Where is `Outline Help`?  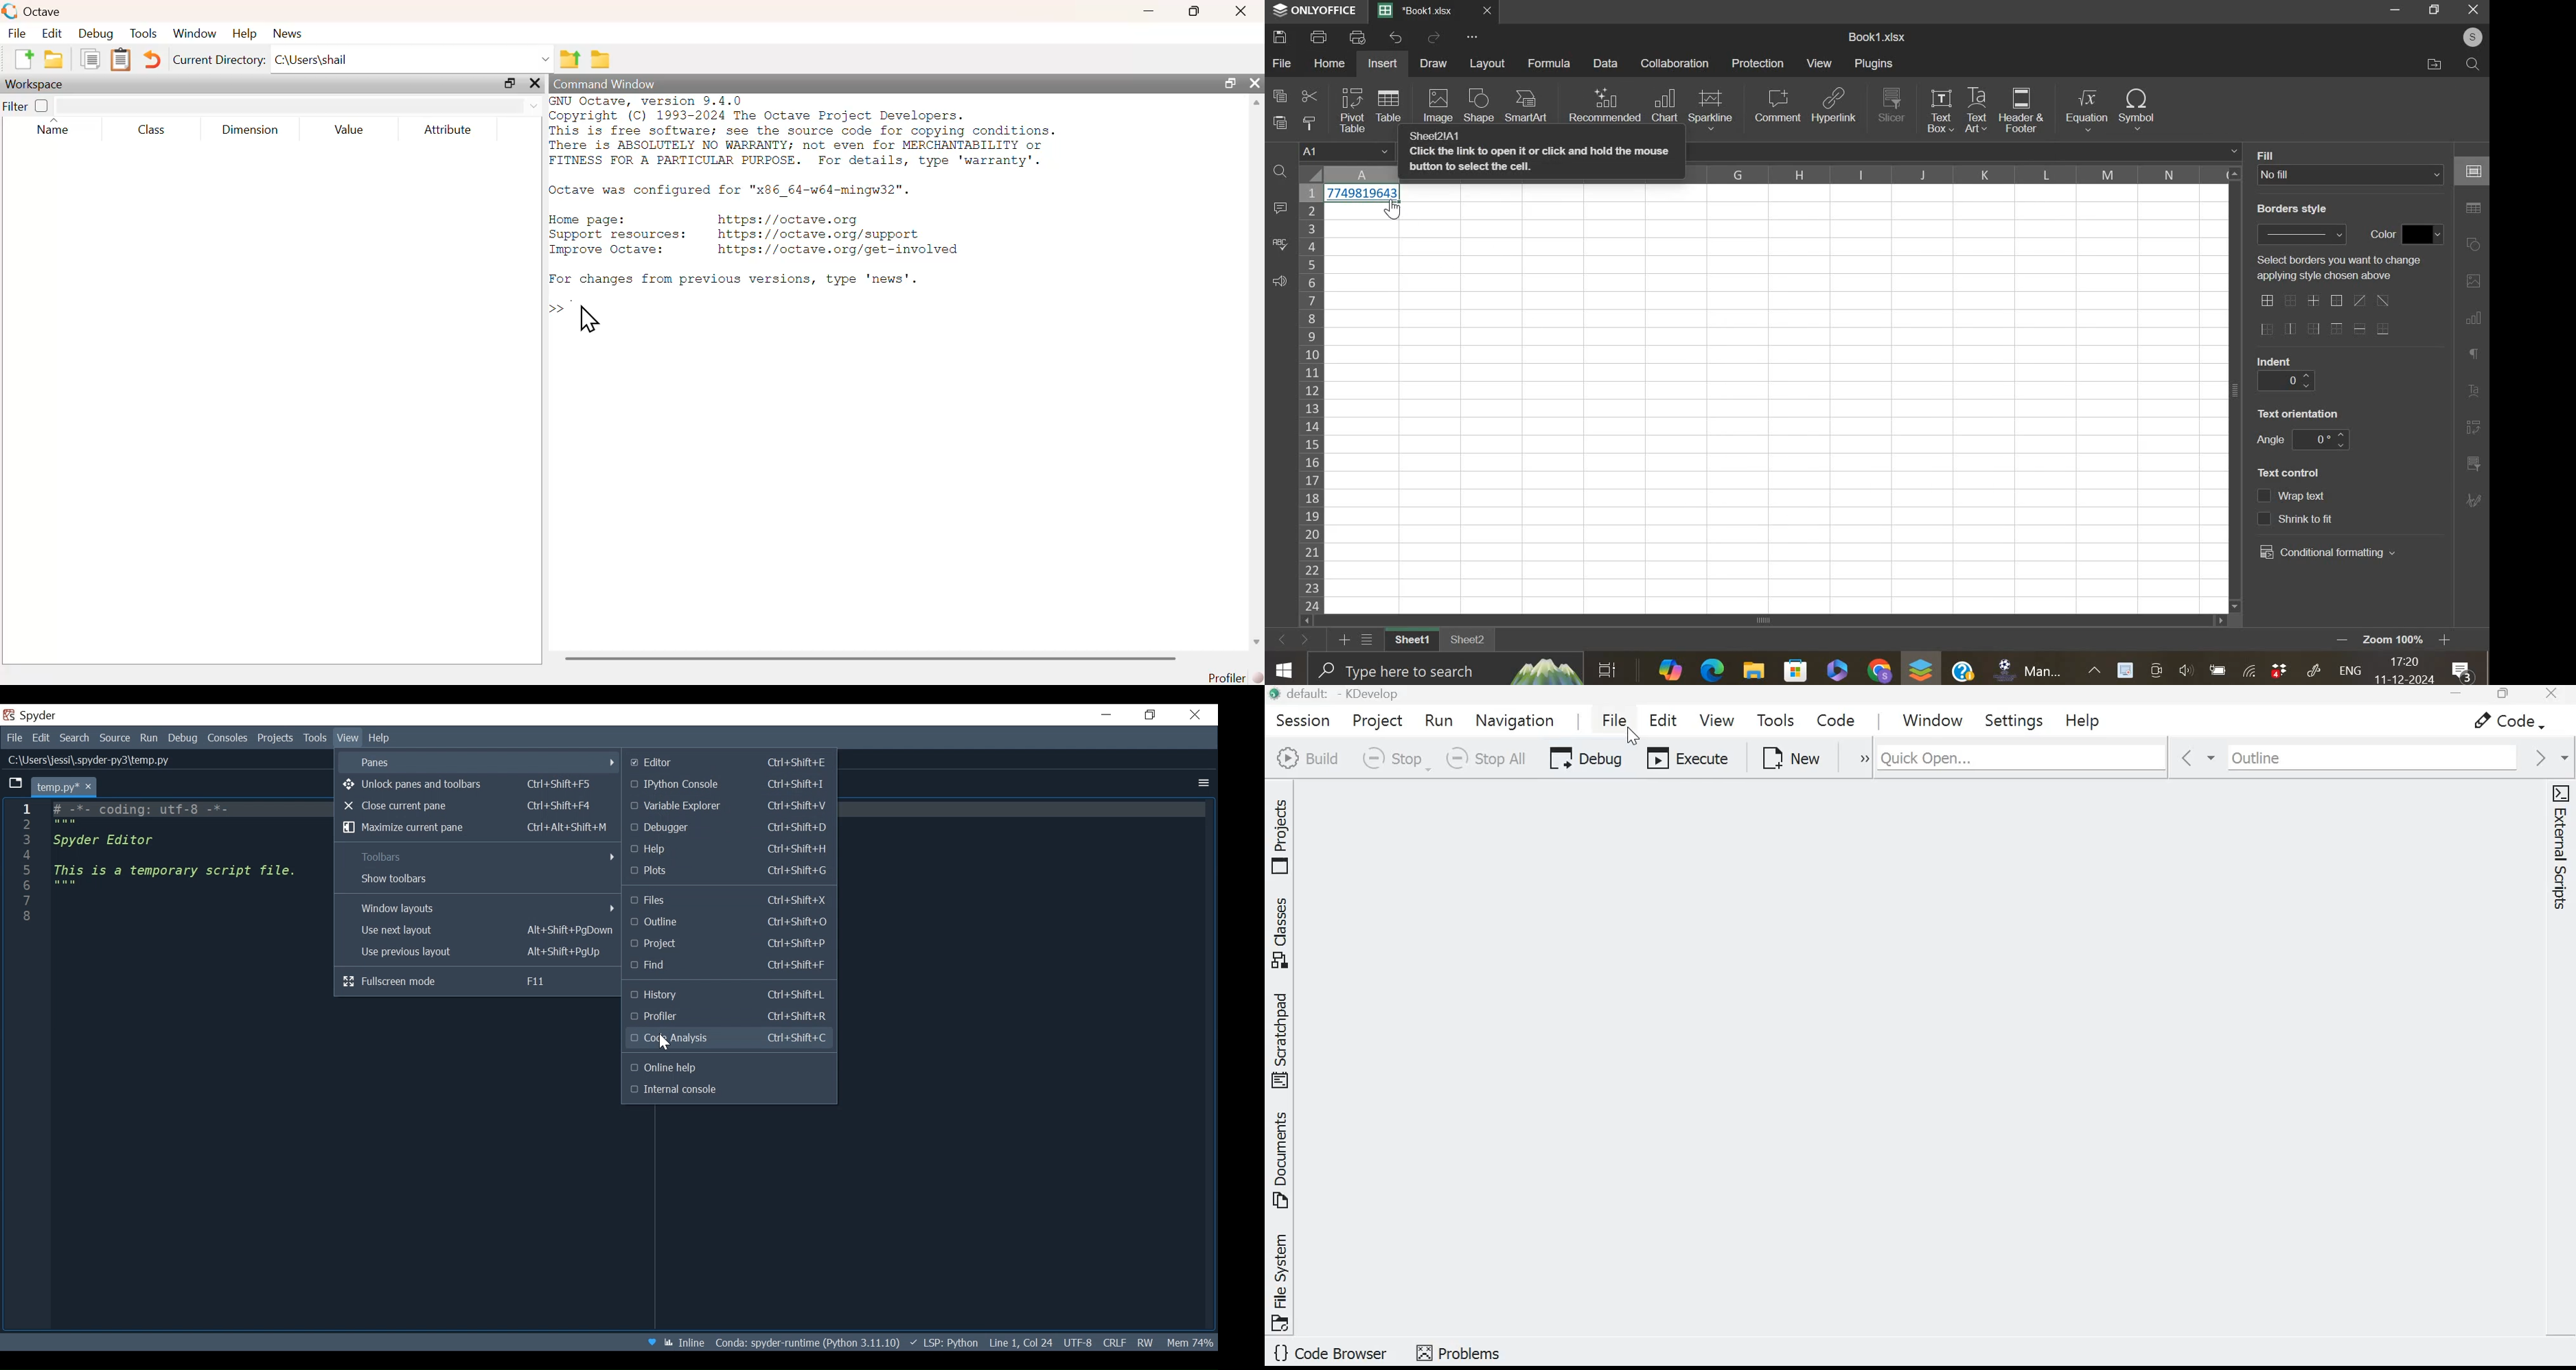 Outline Help is located at coordinates (728, 1068).